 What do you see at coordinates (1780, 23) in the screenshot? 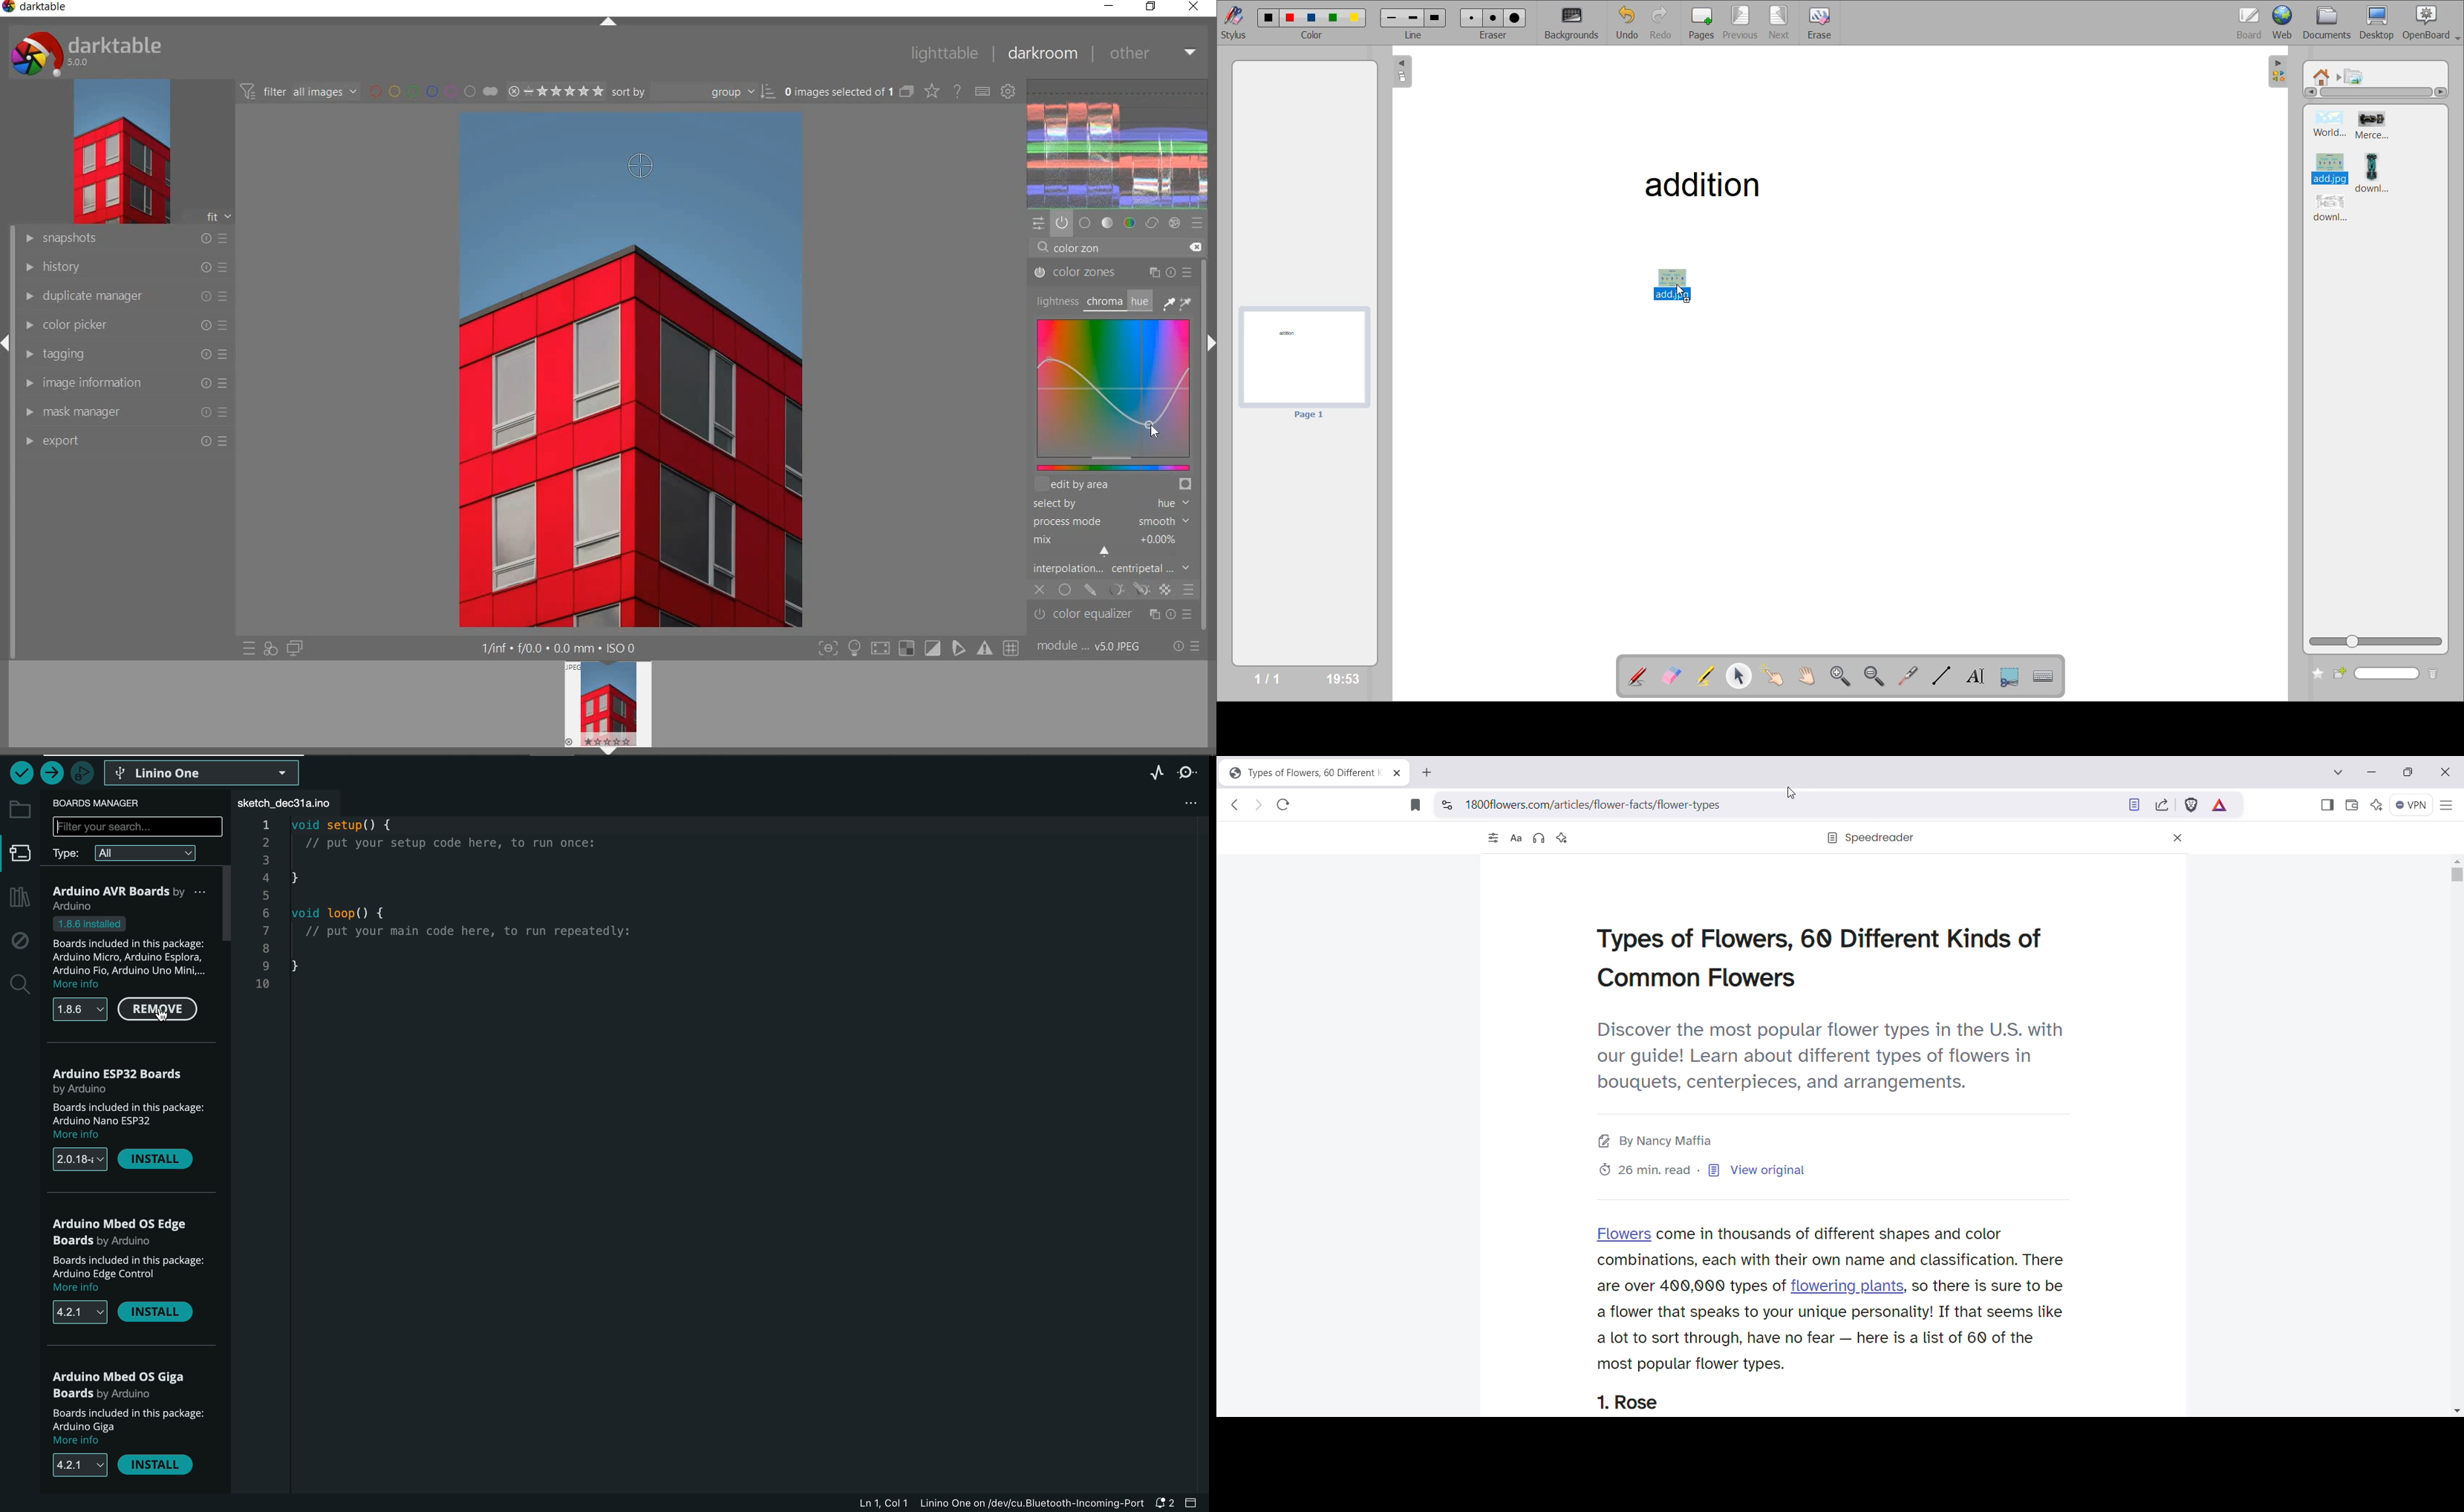
I see `next` at bounding box center [1780, 23].